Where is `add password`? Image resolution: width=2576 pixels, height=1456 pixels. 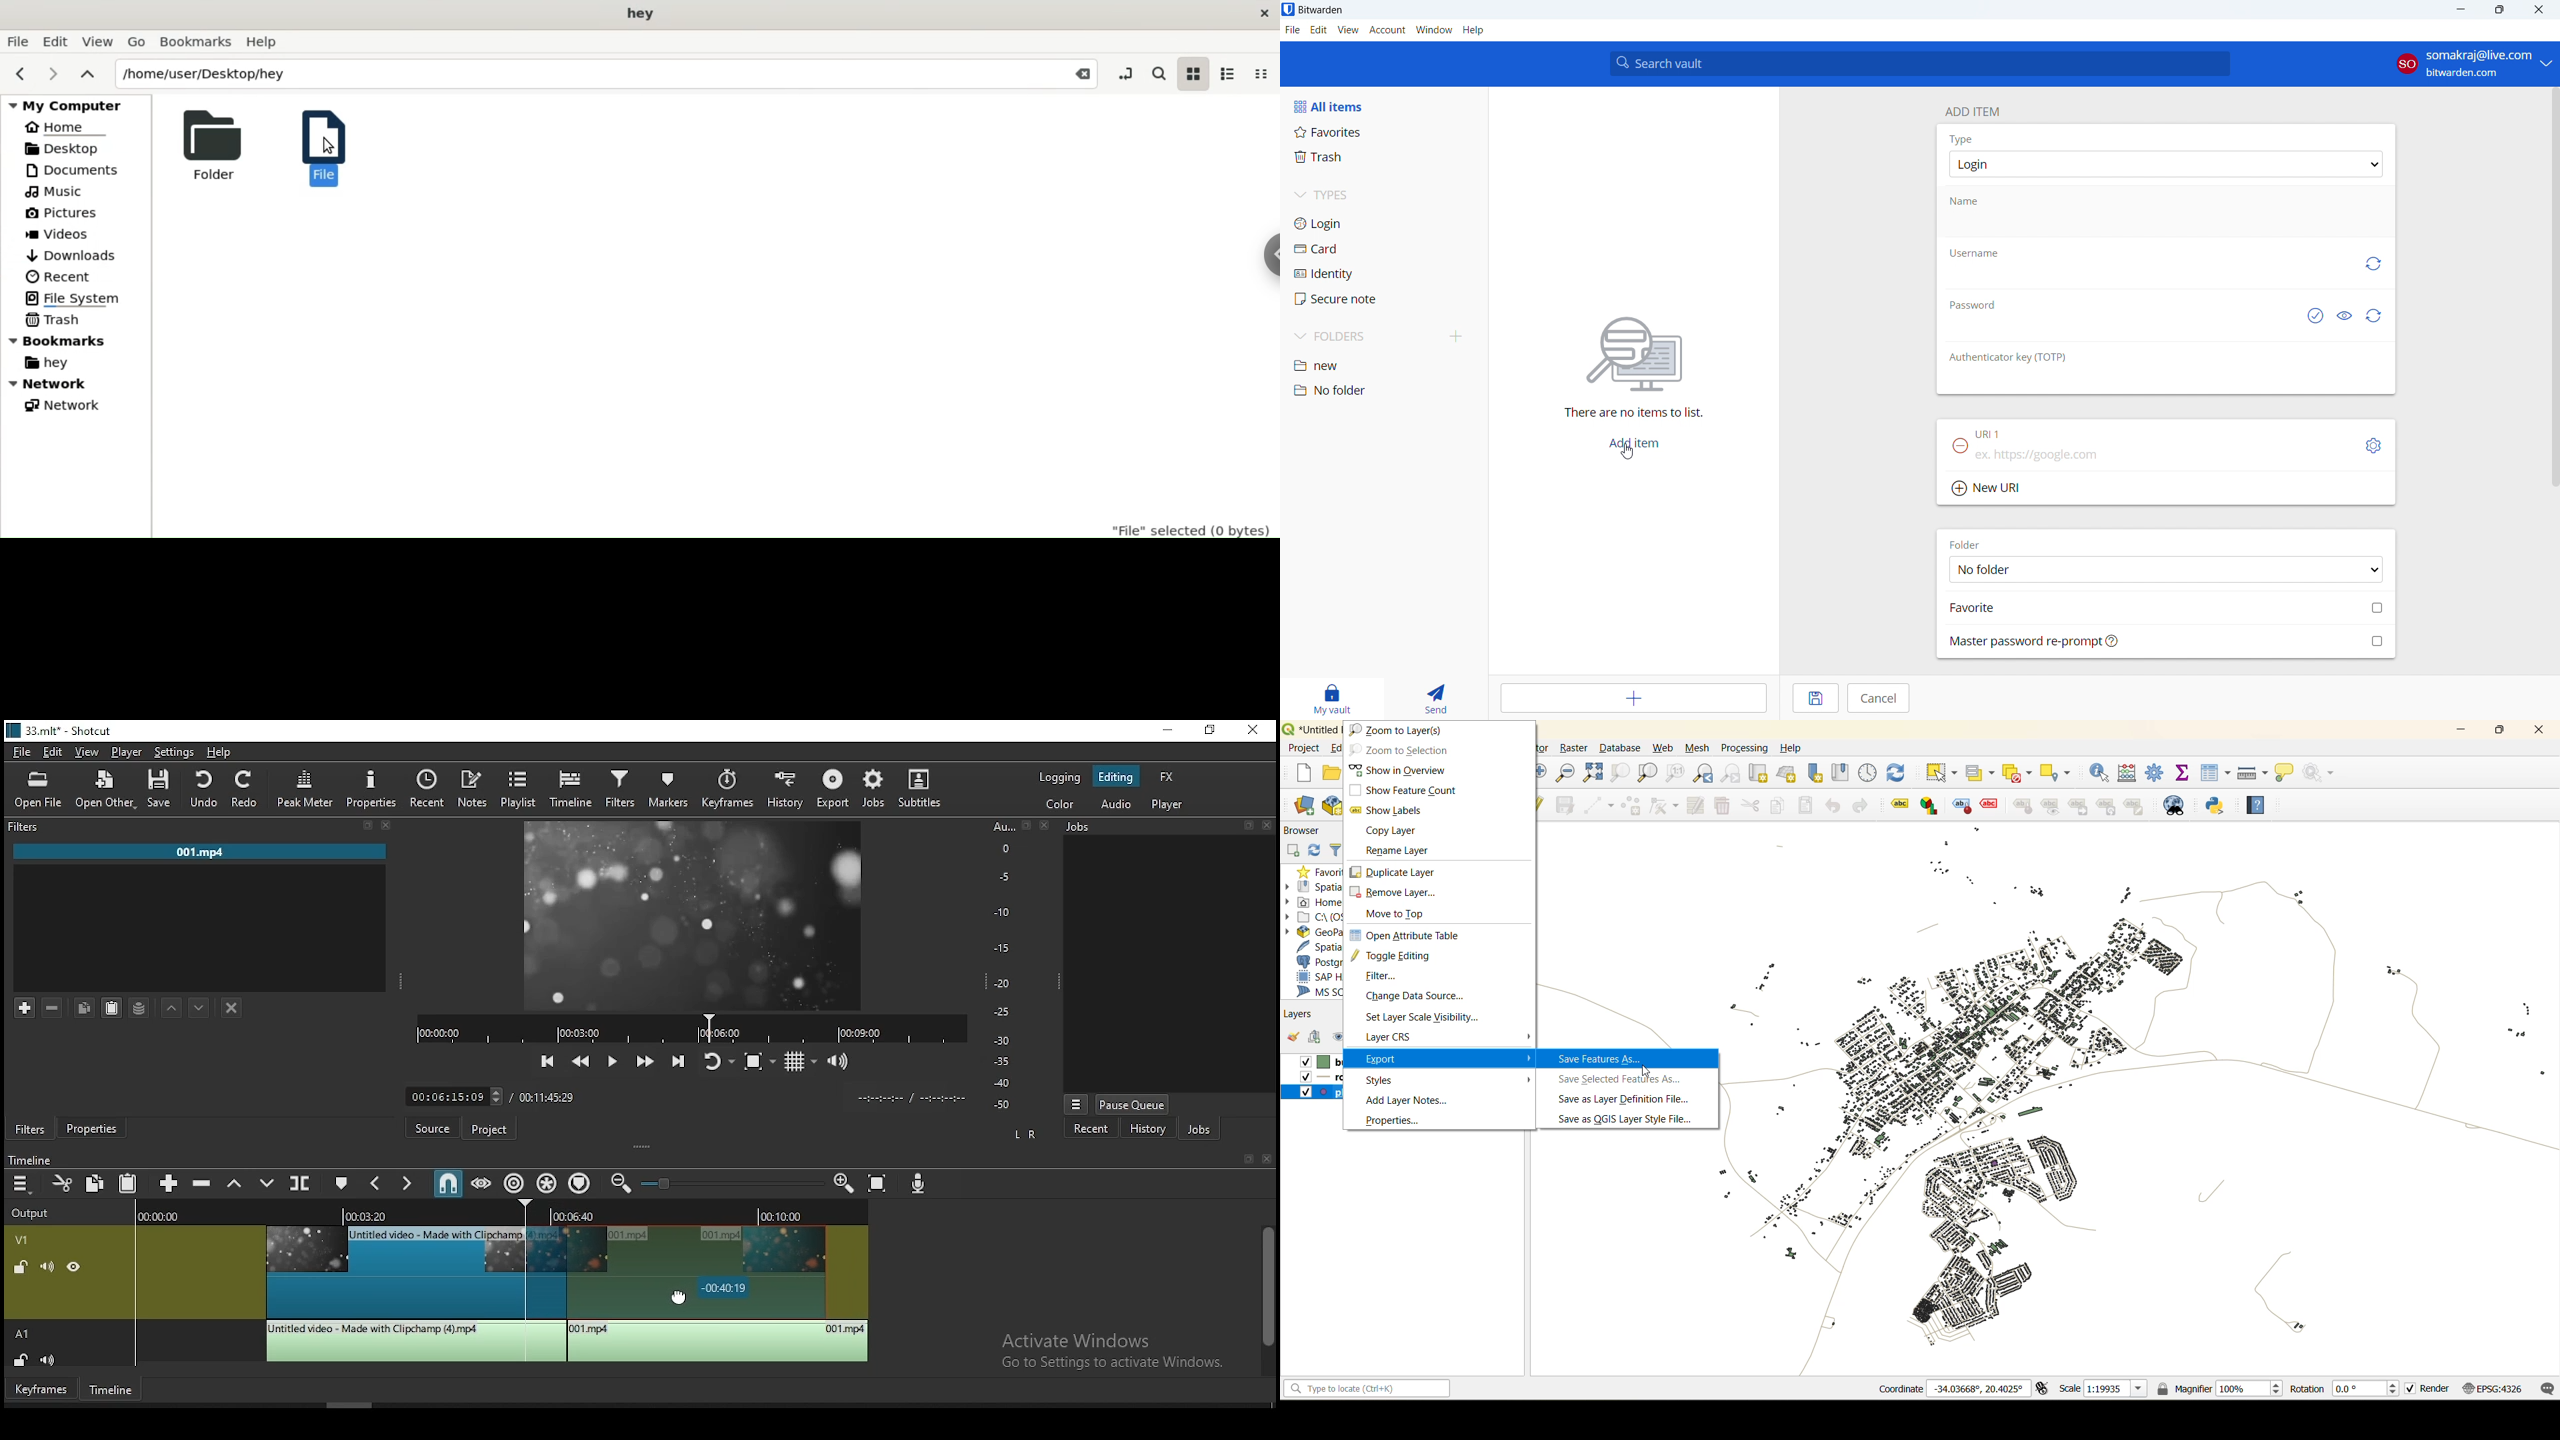 add password is located at coordinates (2115, 329).